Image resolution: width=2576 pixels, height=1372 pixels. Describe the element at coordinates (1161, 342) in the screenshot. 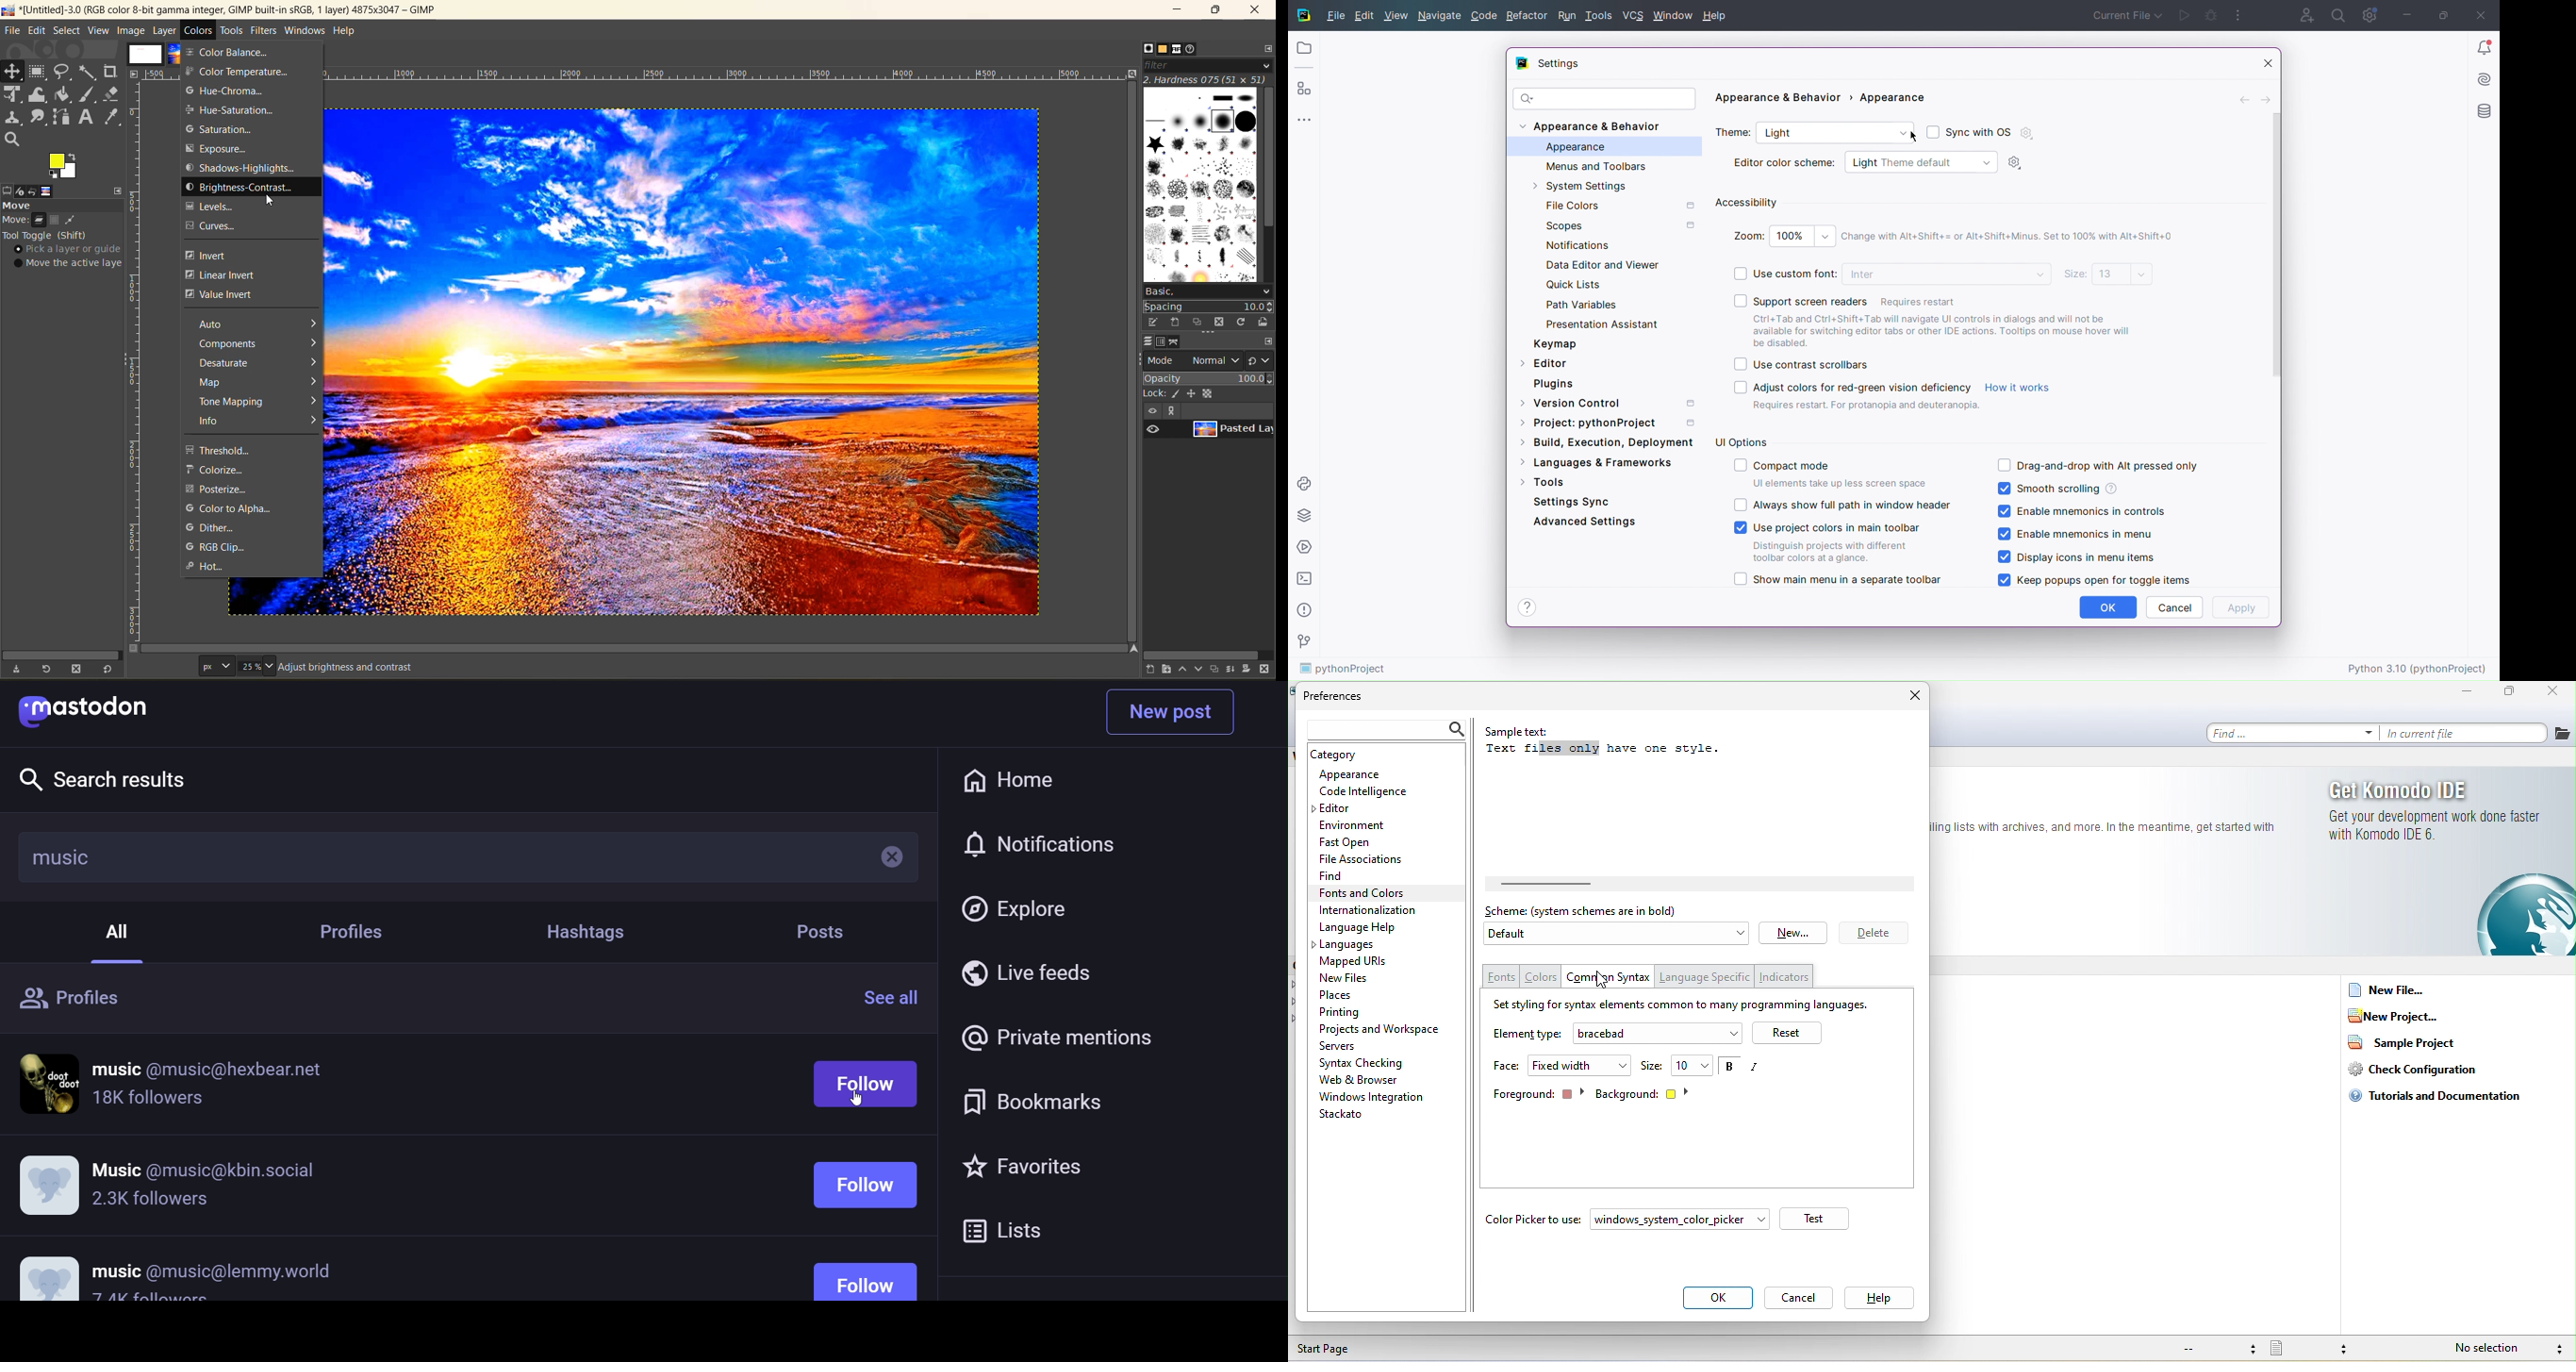

I see `channels` at that location.